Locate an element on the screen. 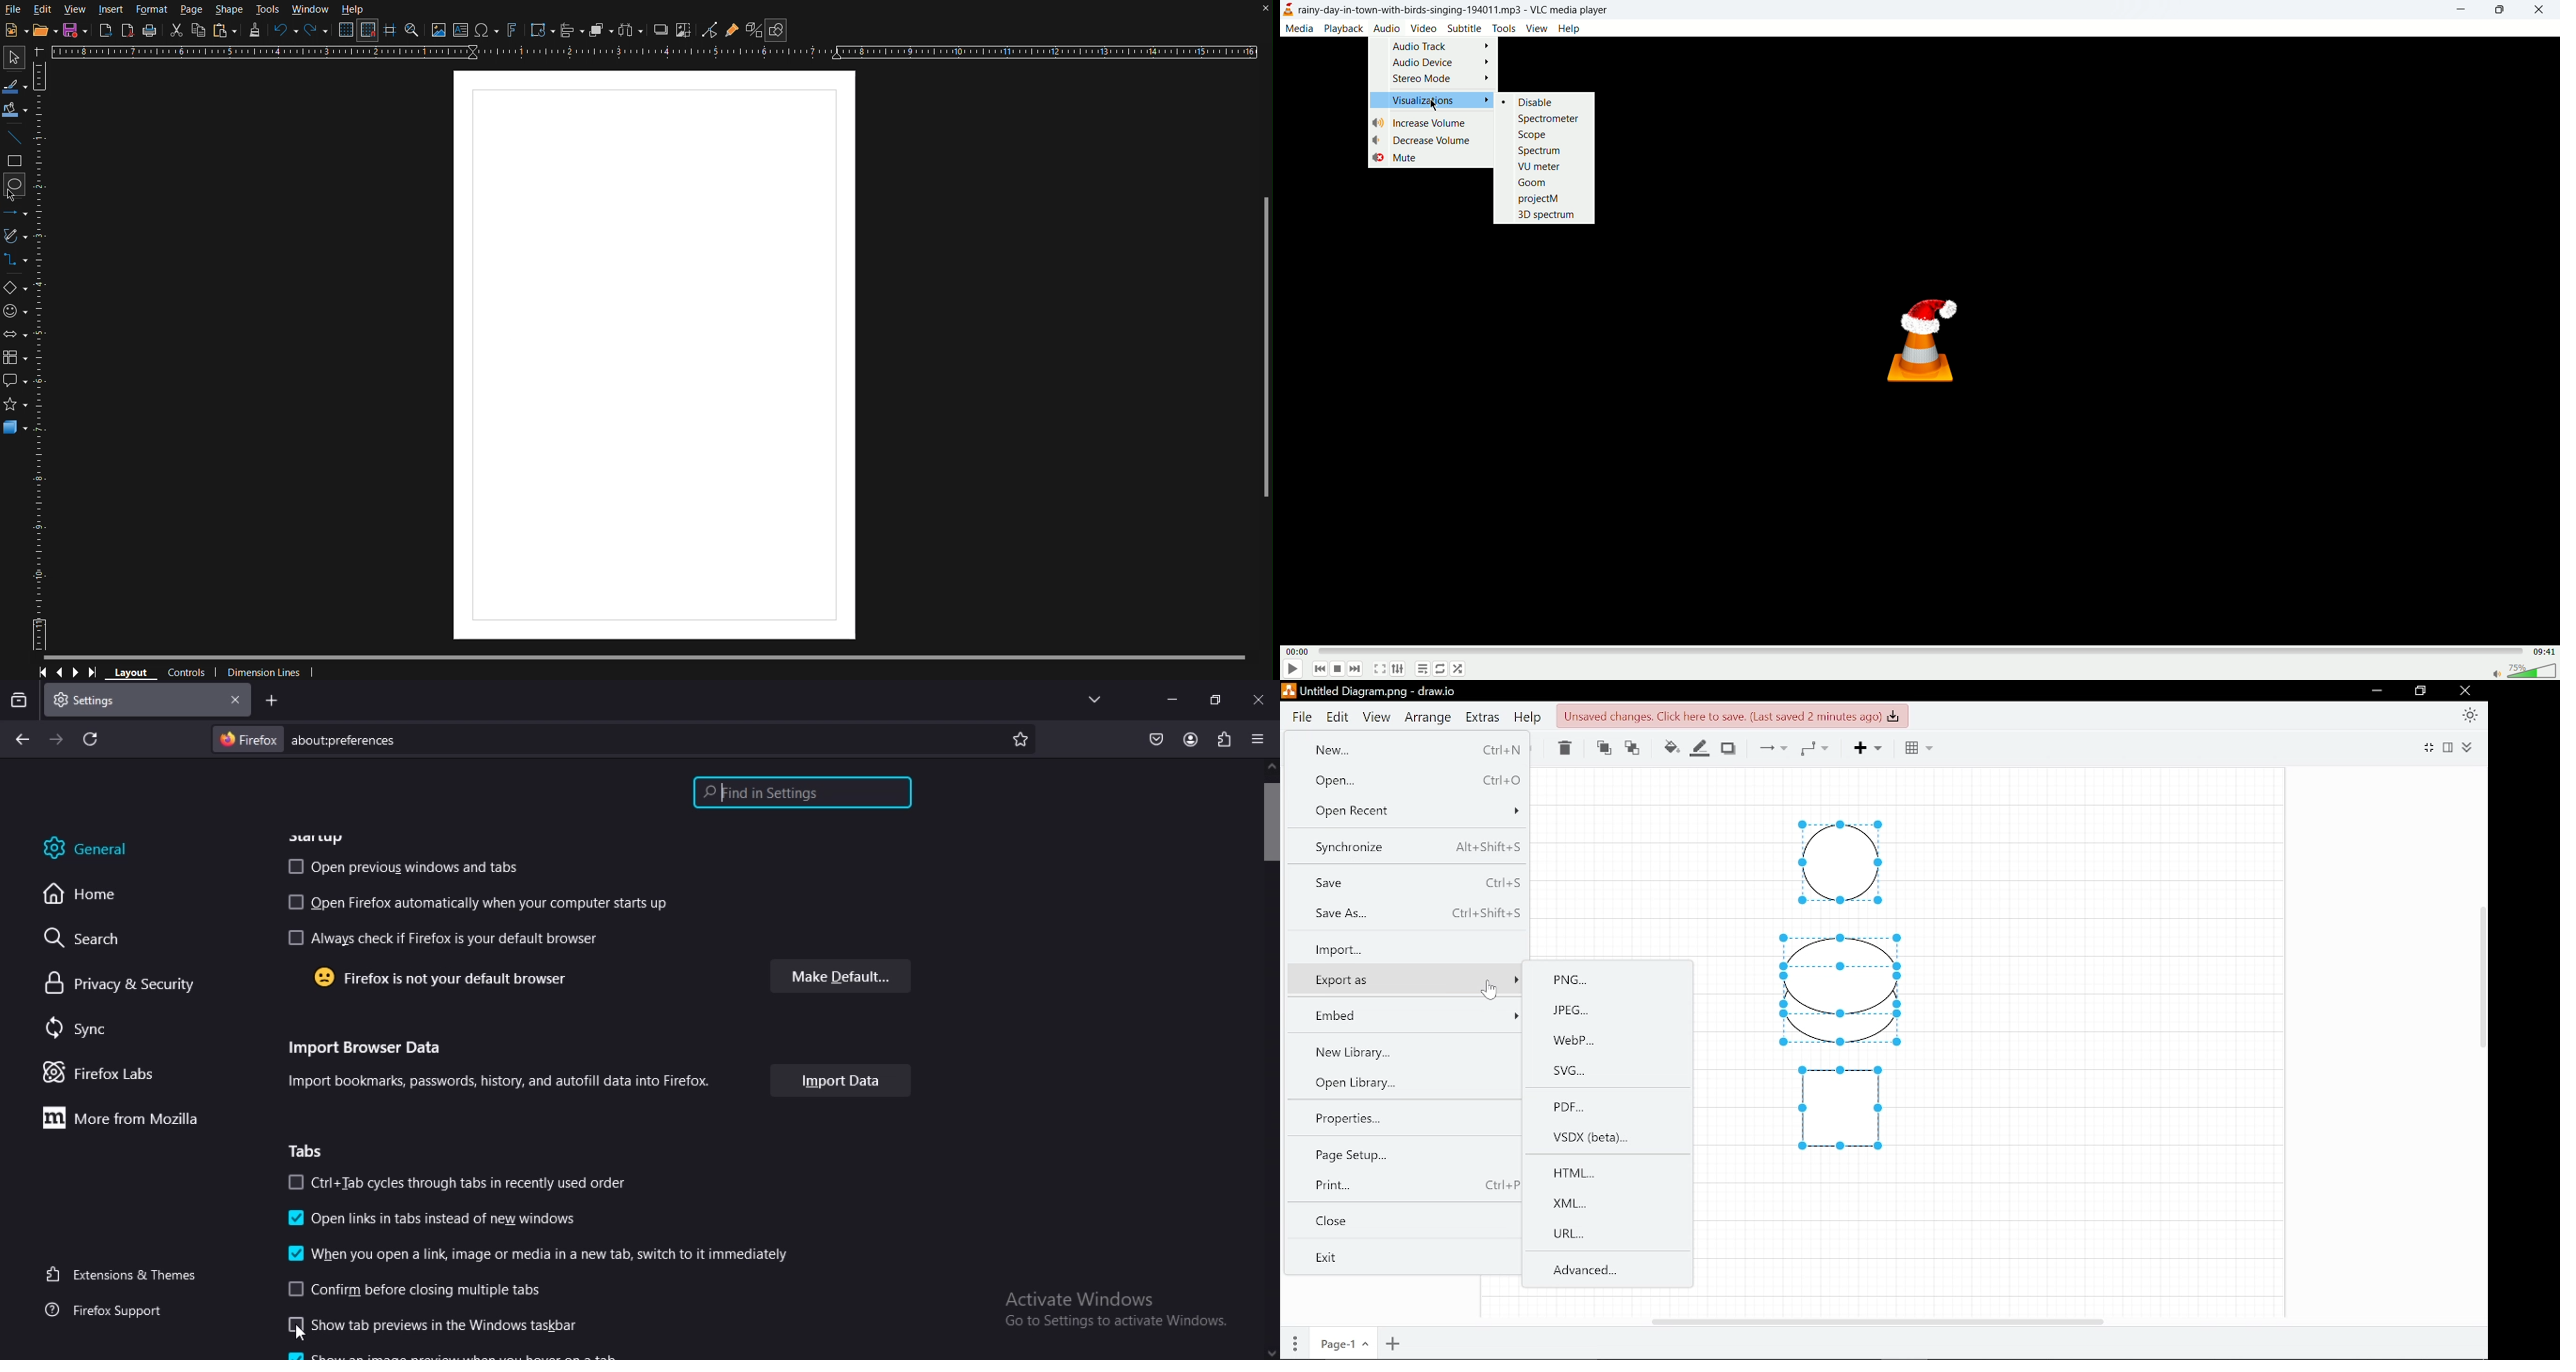 This screenshot has height=1372, width=2576. account is located at coordinates (1188, 739).